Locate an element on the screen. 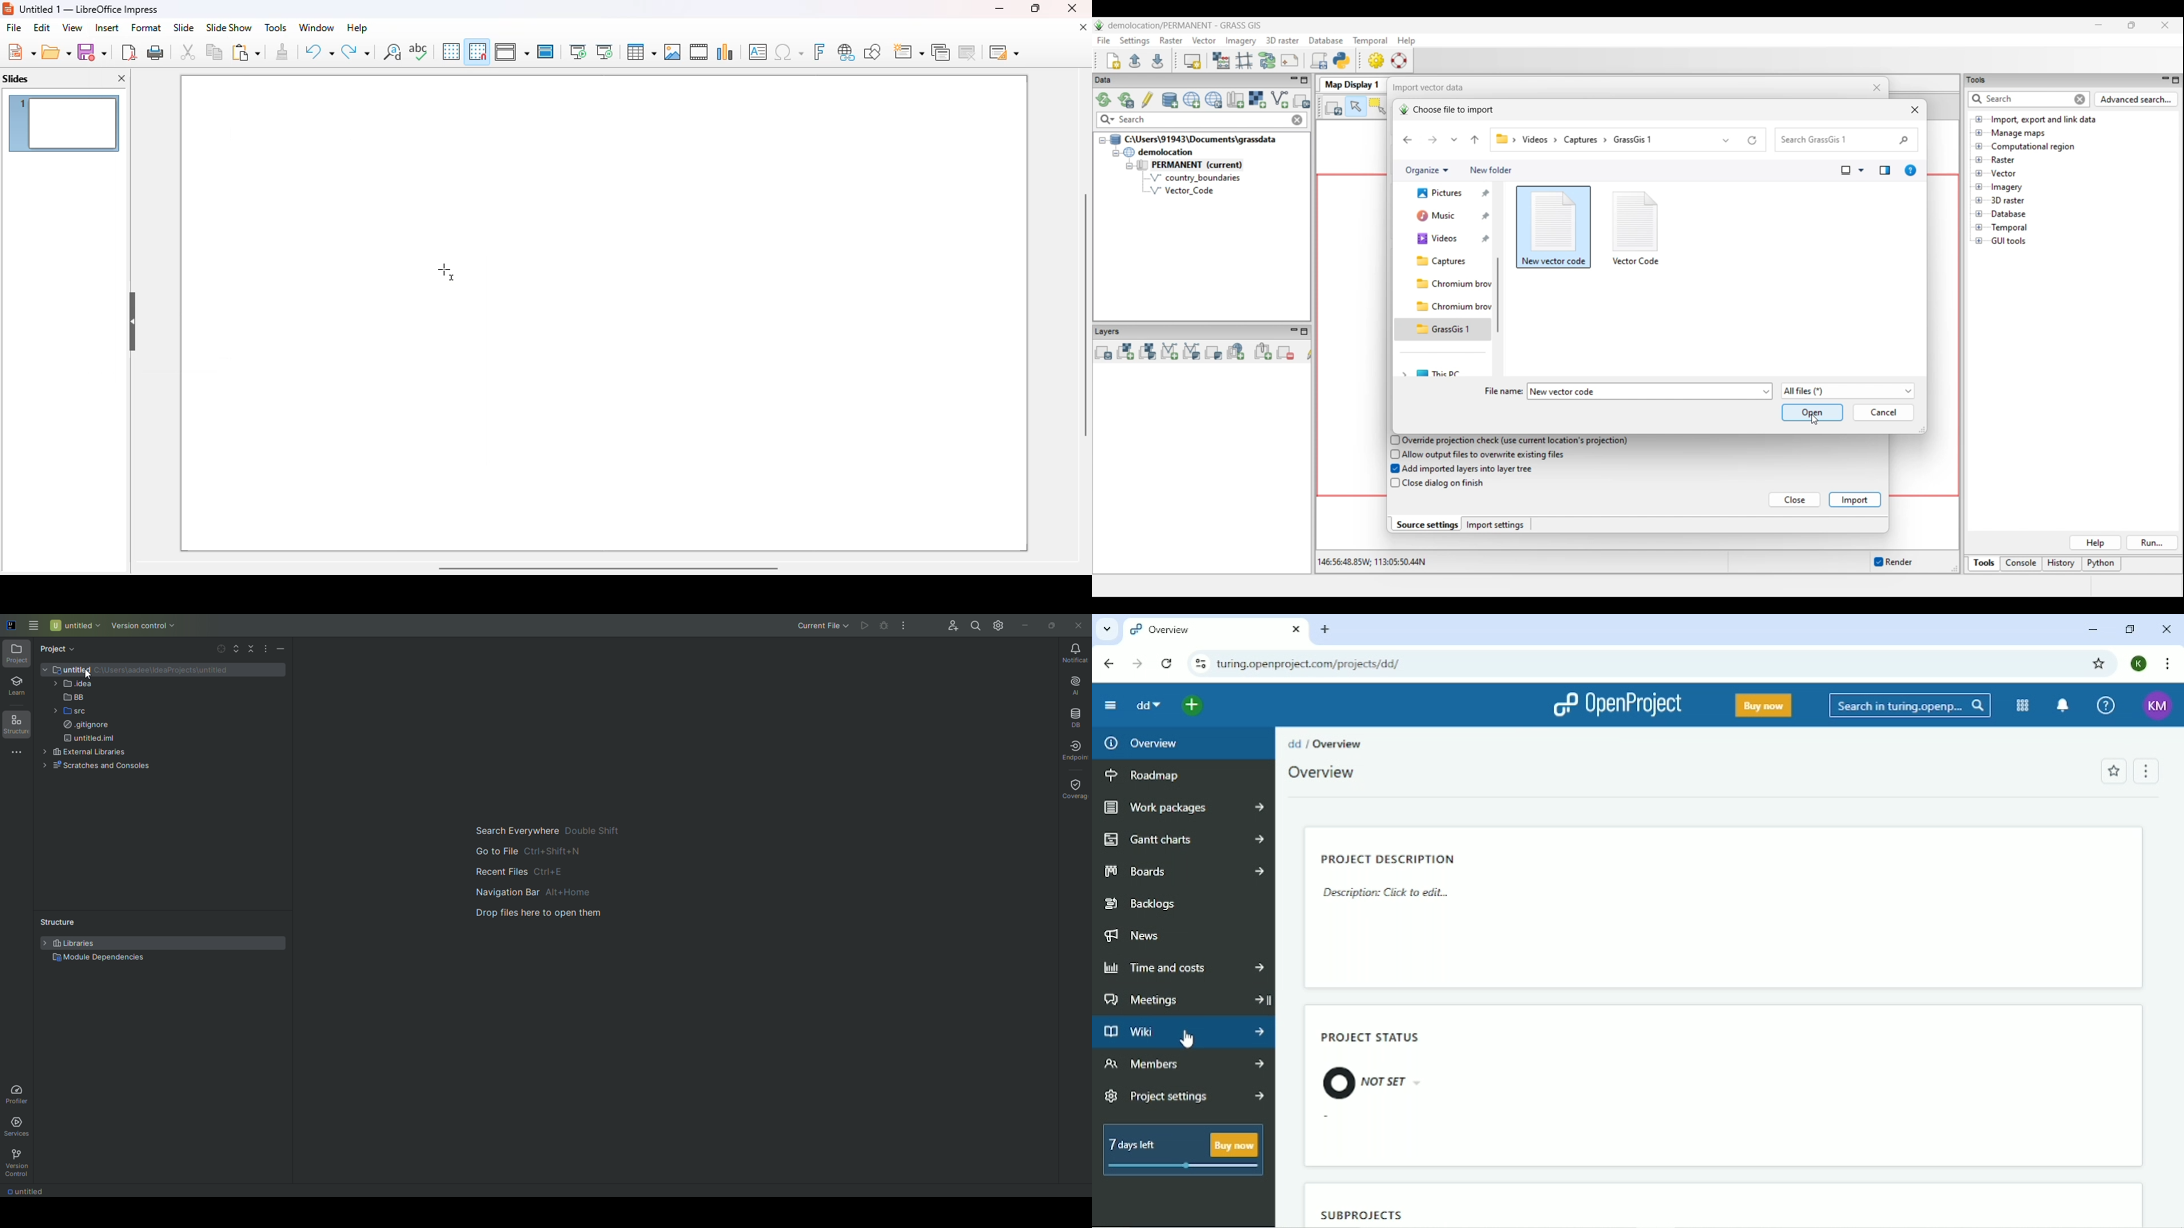  Services is located at coordinates (19, 1126).